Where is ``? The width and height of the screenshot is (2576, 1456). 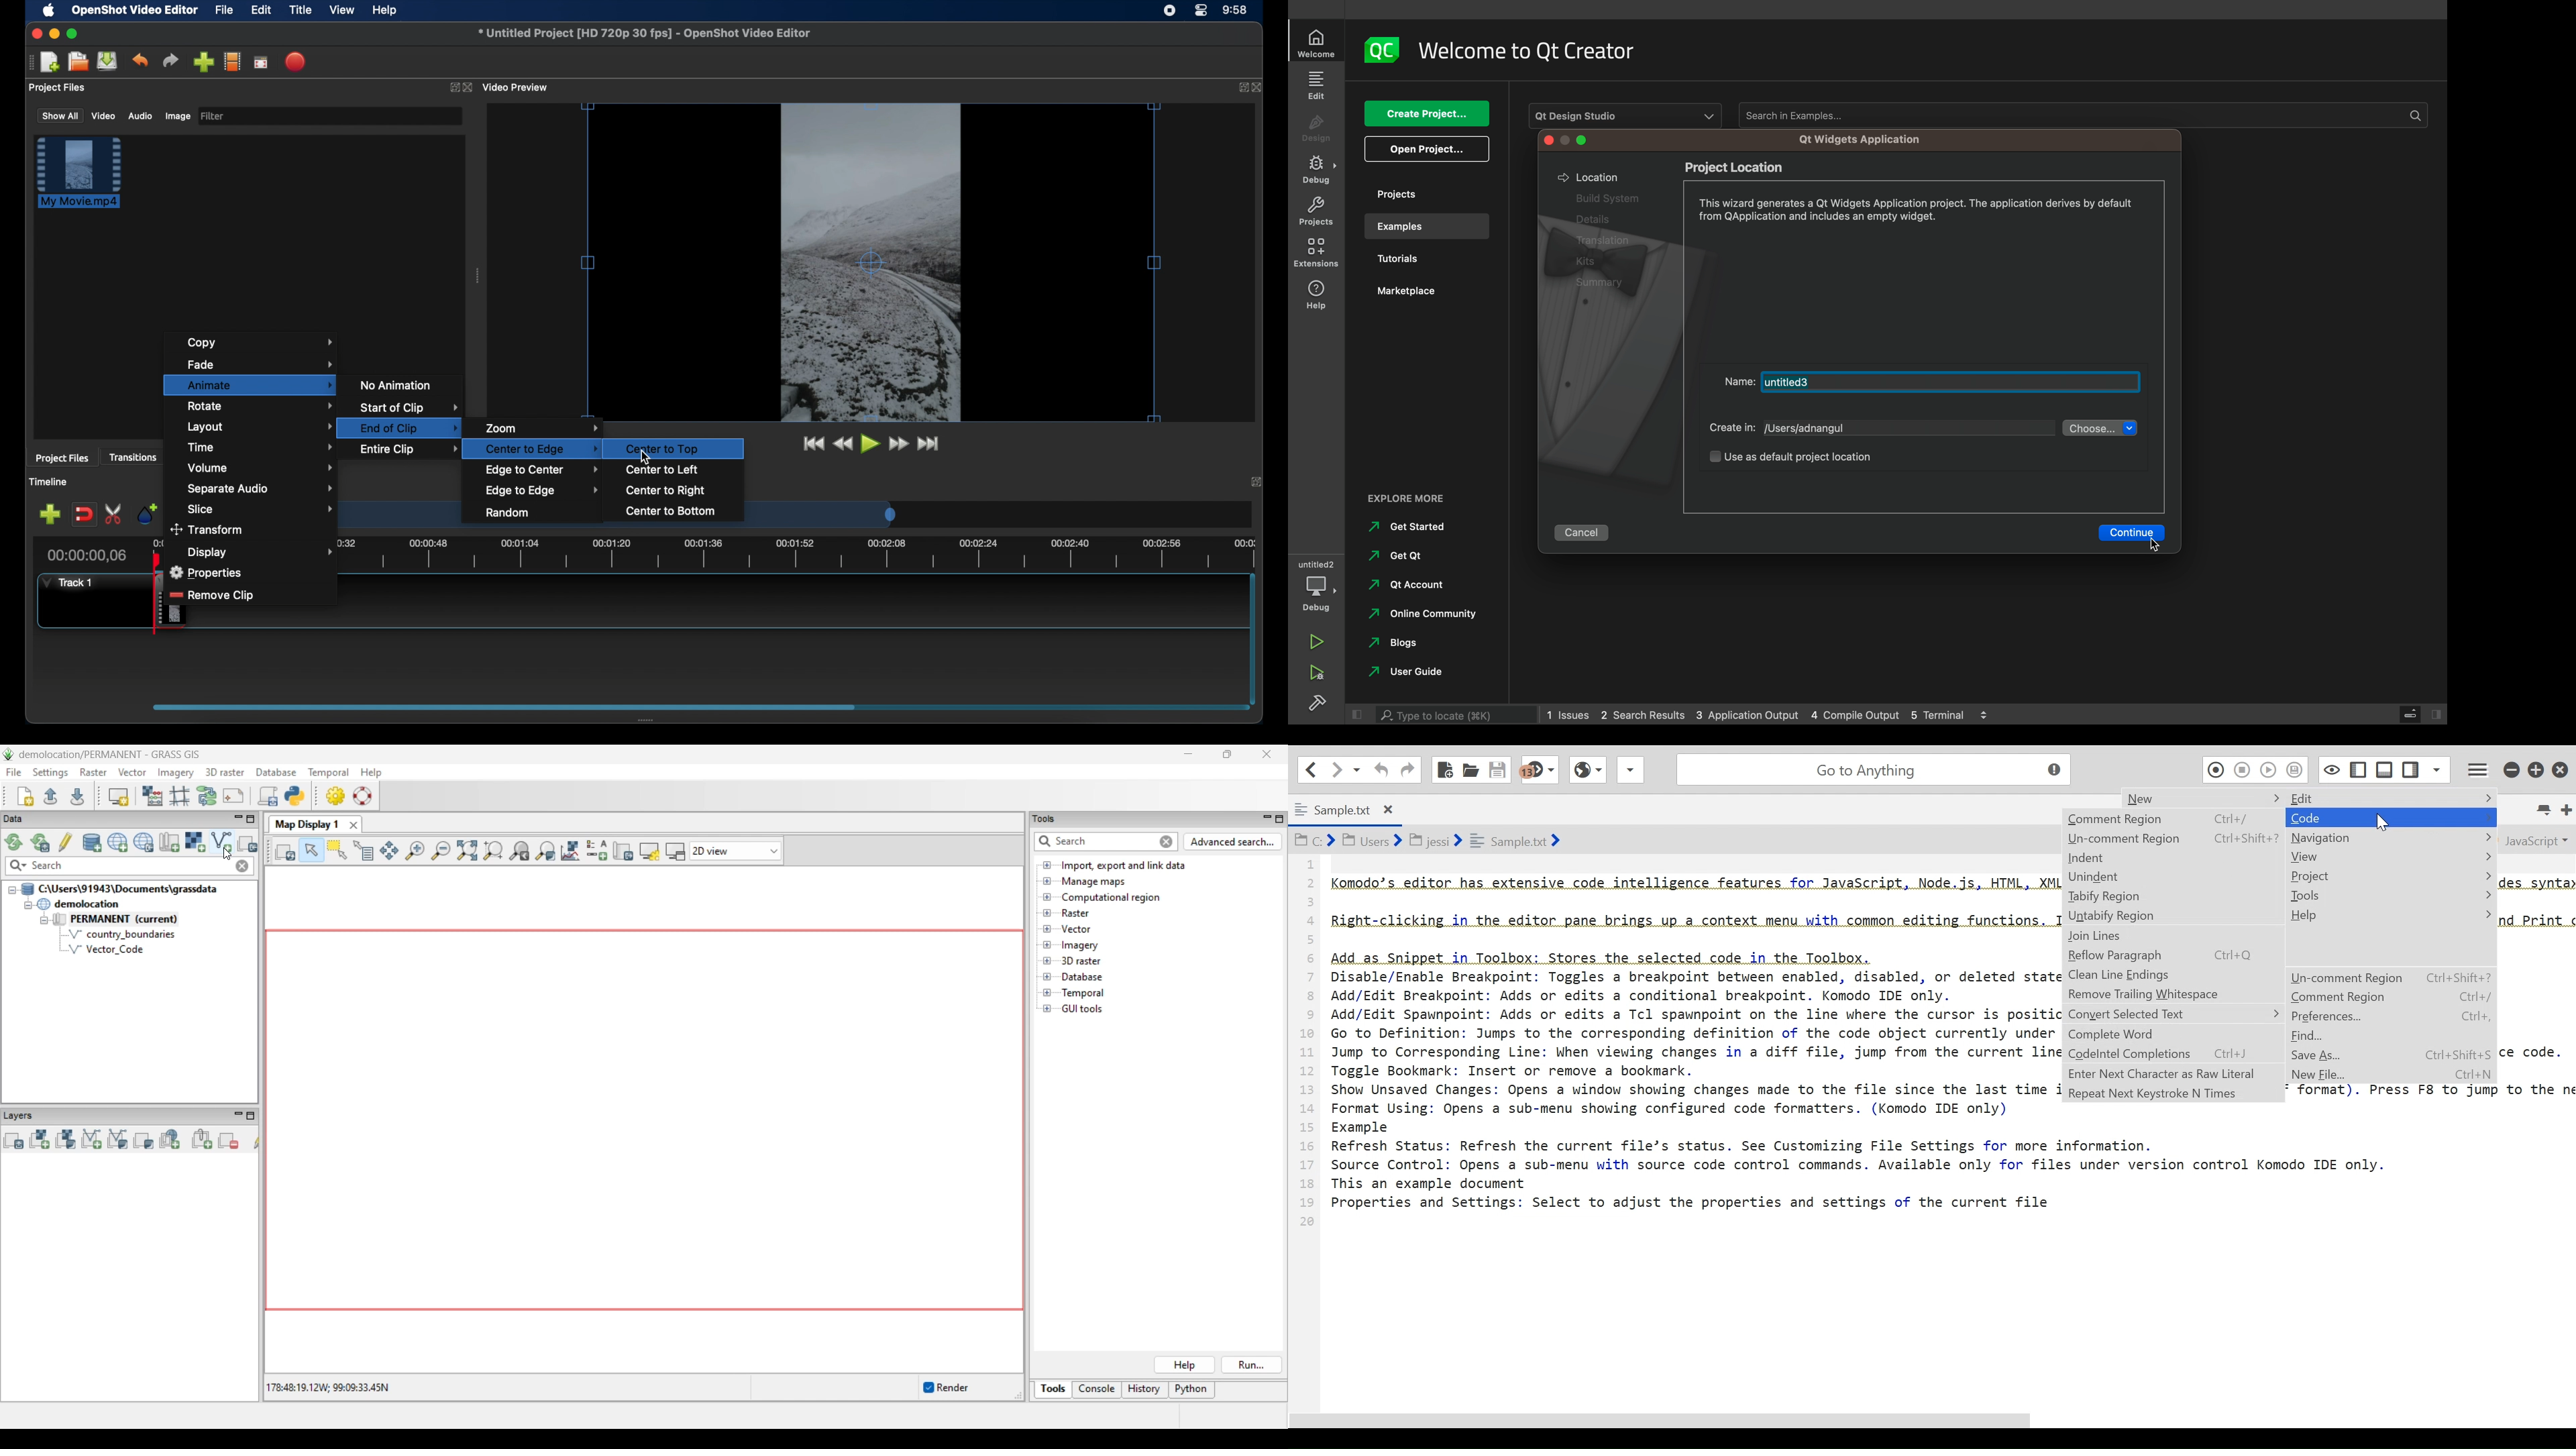
 is located at coordinates (1395, 556).